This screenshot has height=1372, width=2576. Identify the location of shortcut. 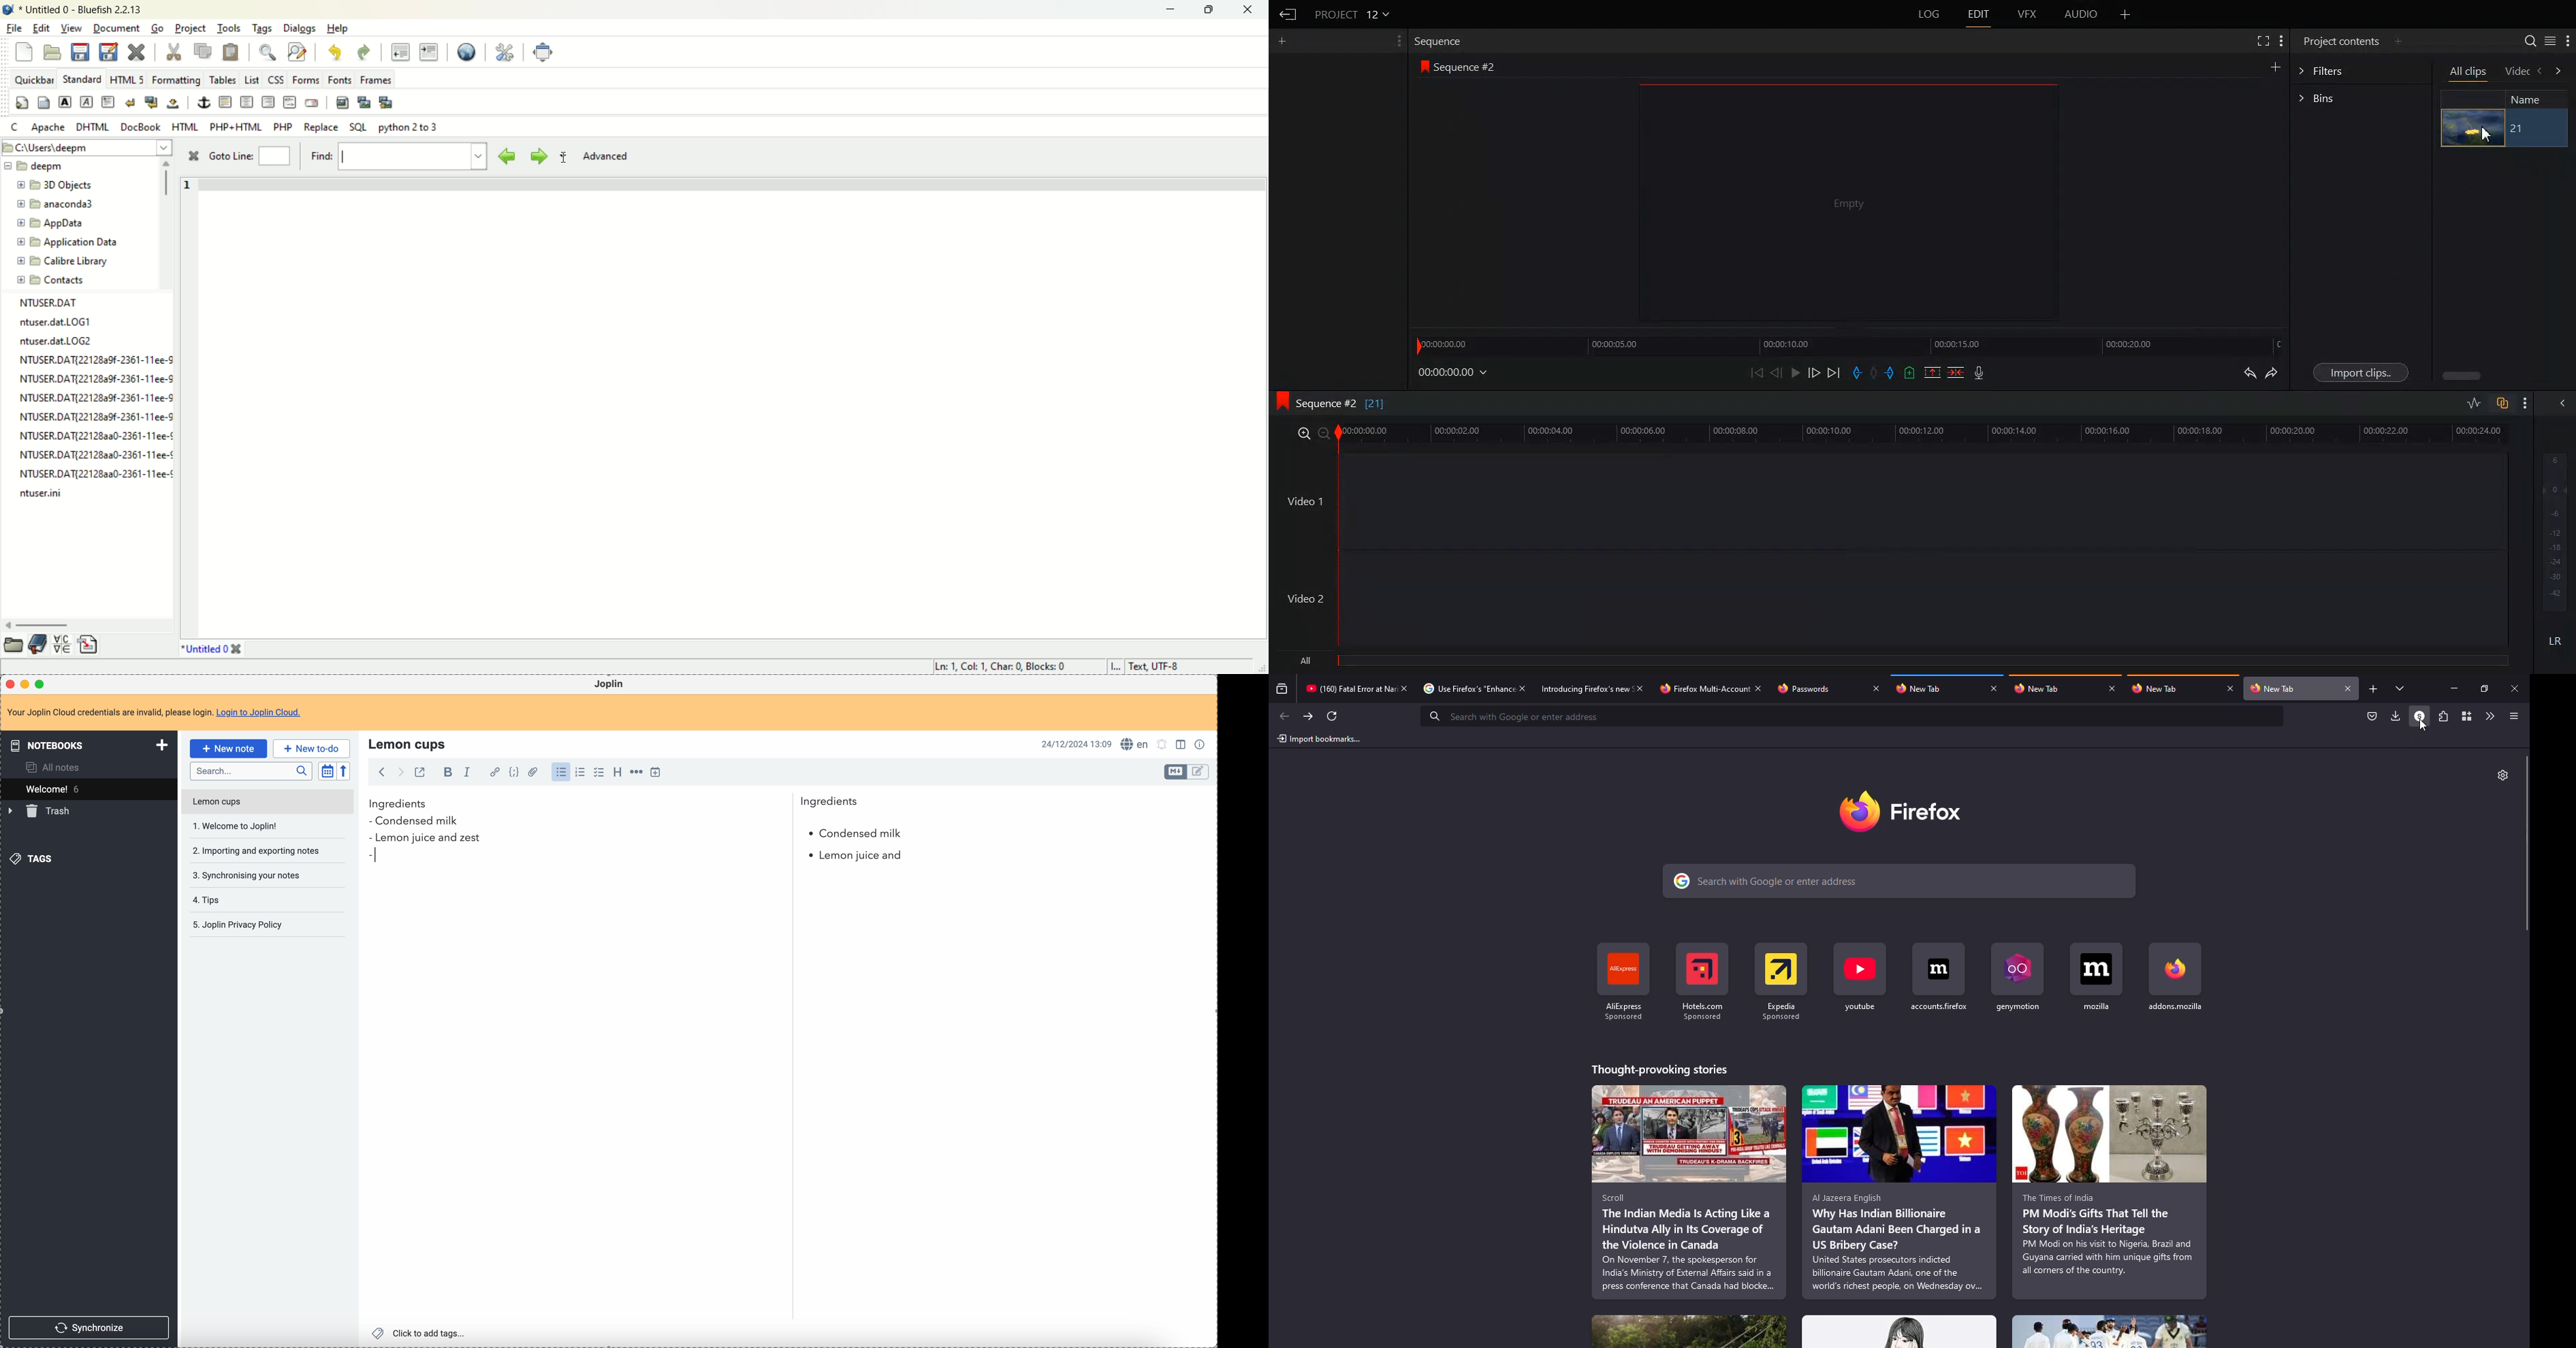
(1939, 977).